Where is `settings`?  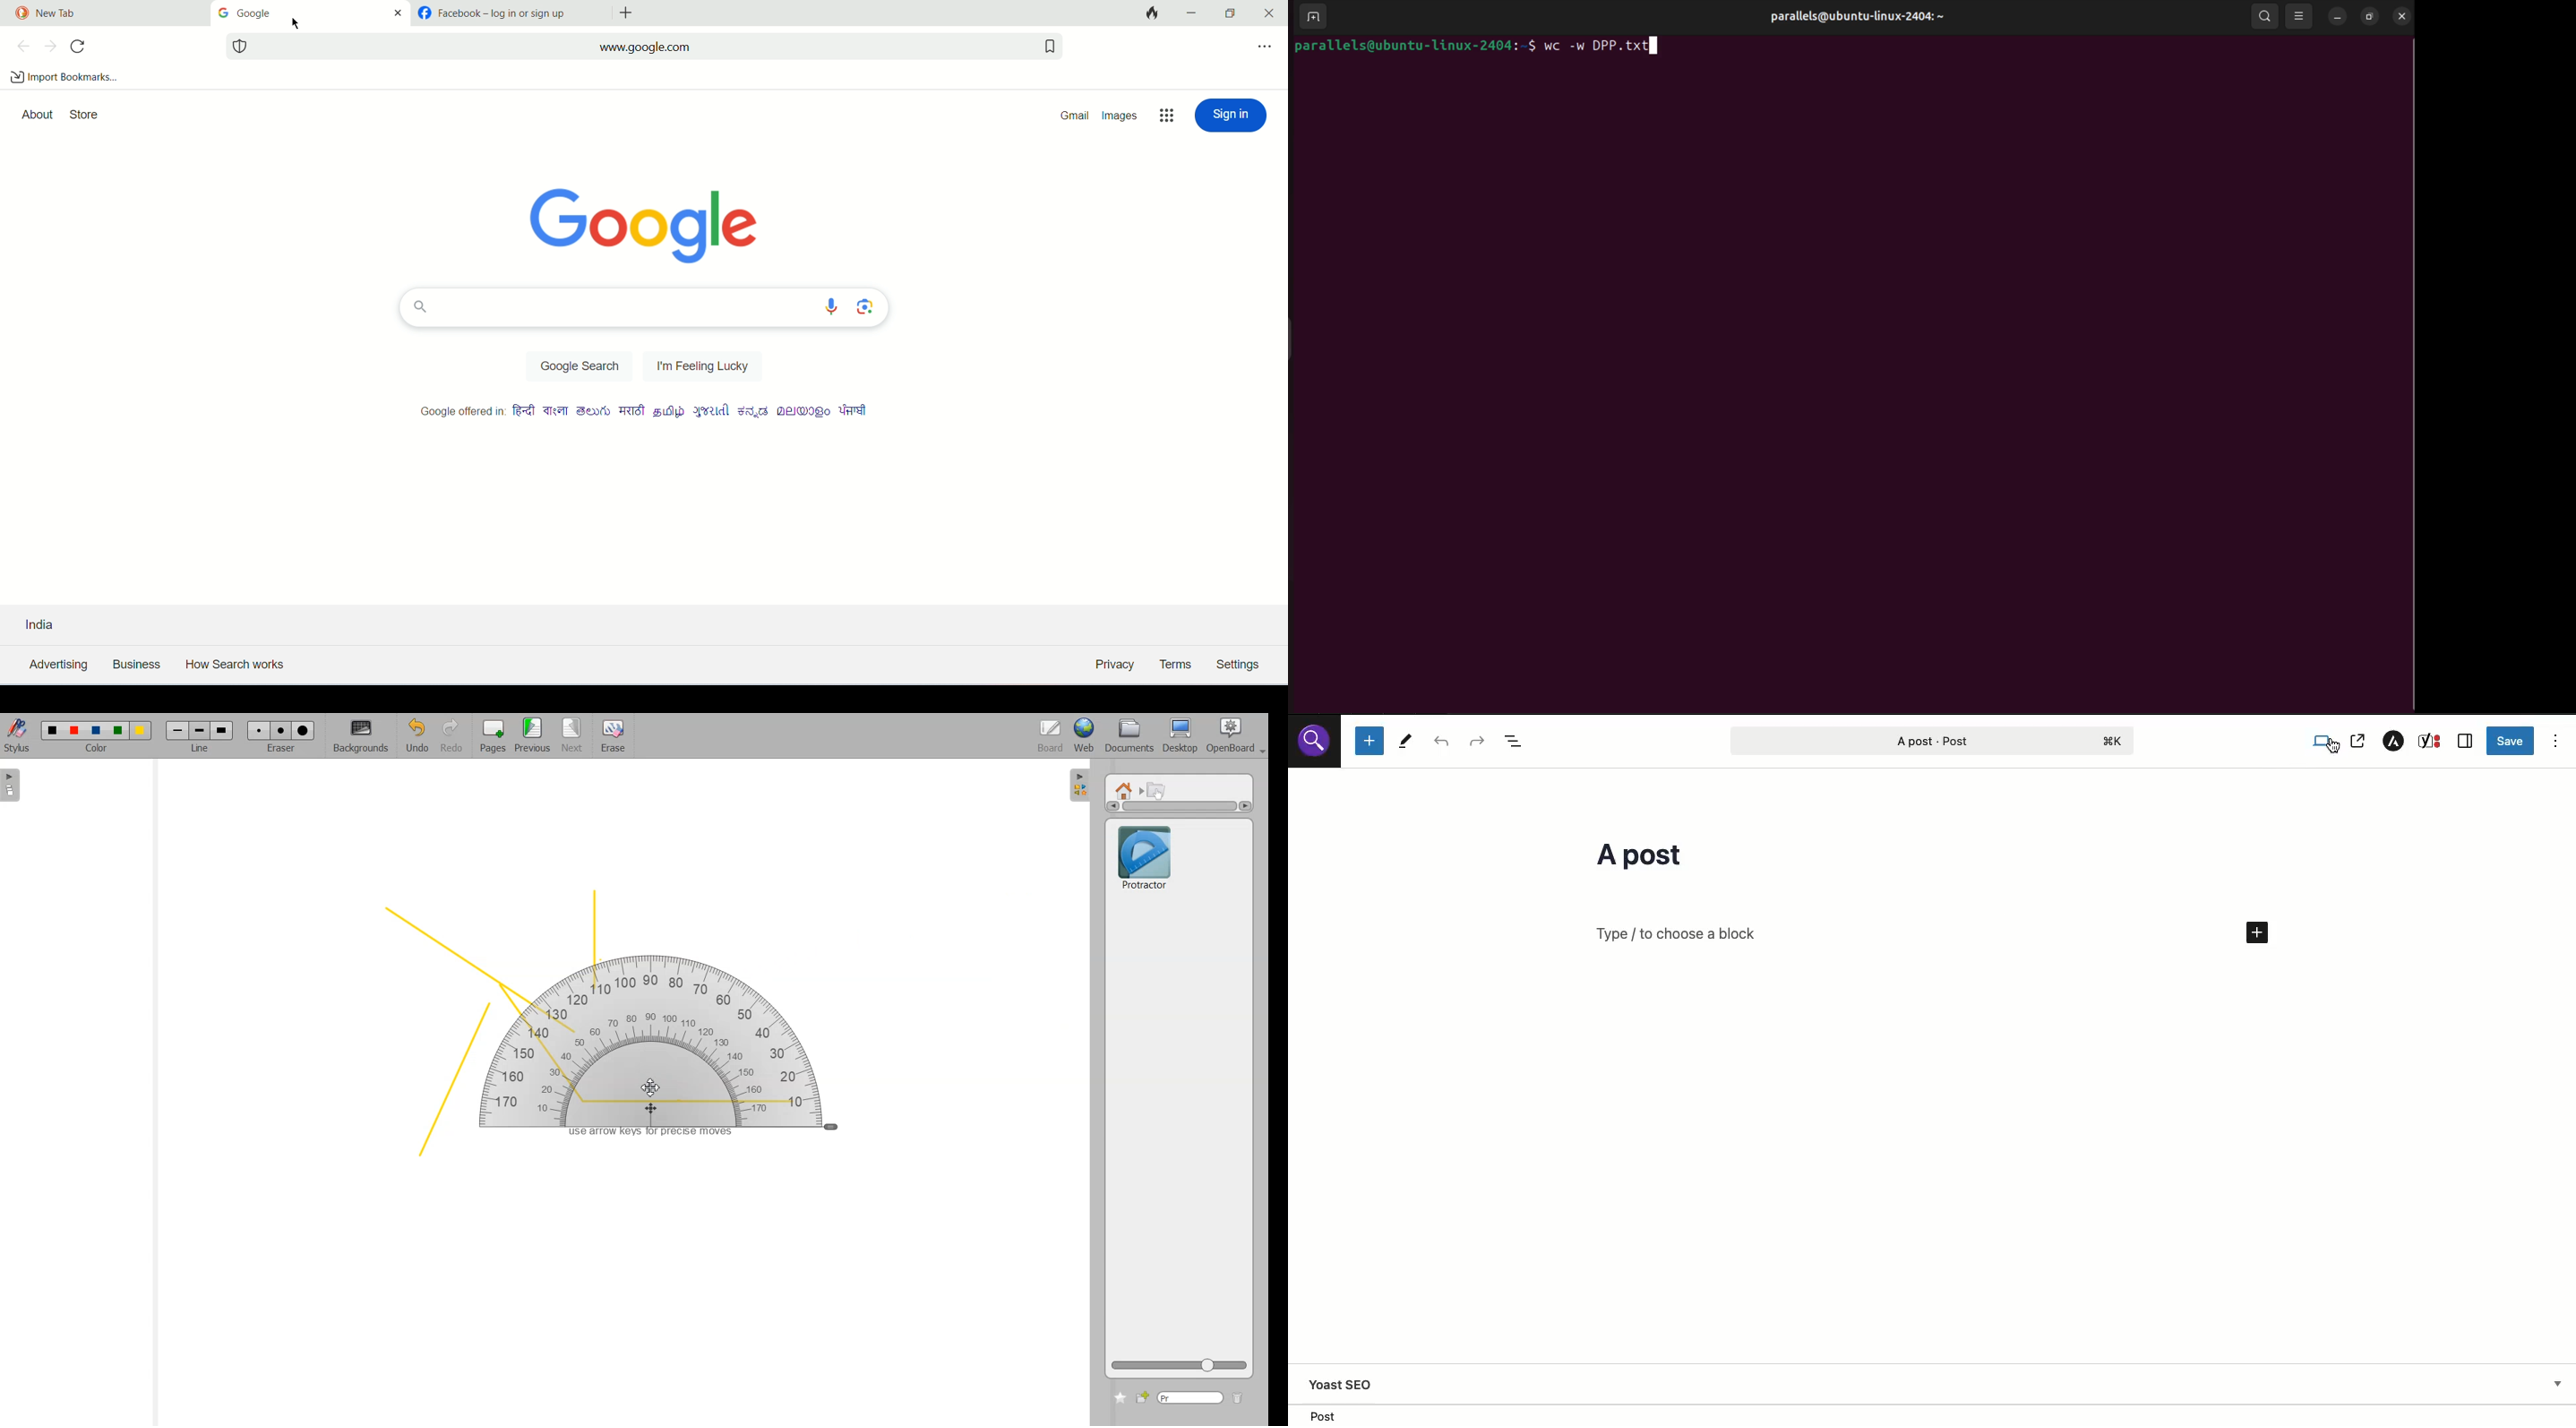
settings is located at coordinates (1239, 662).